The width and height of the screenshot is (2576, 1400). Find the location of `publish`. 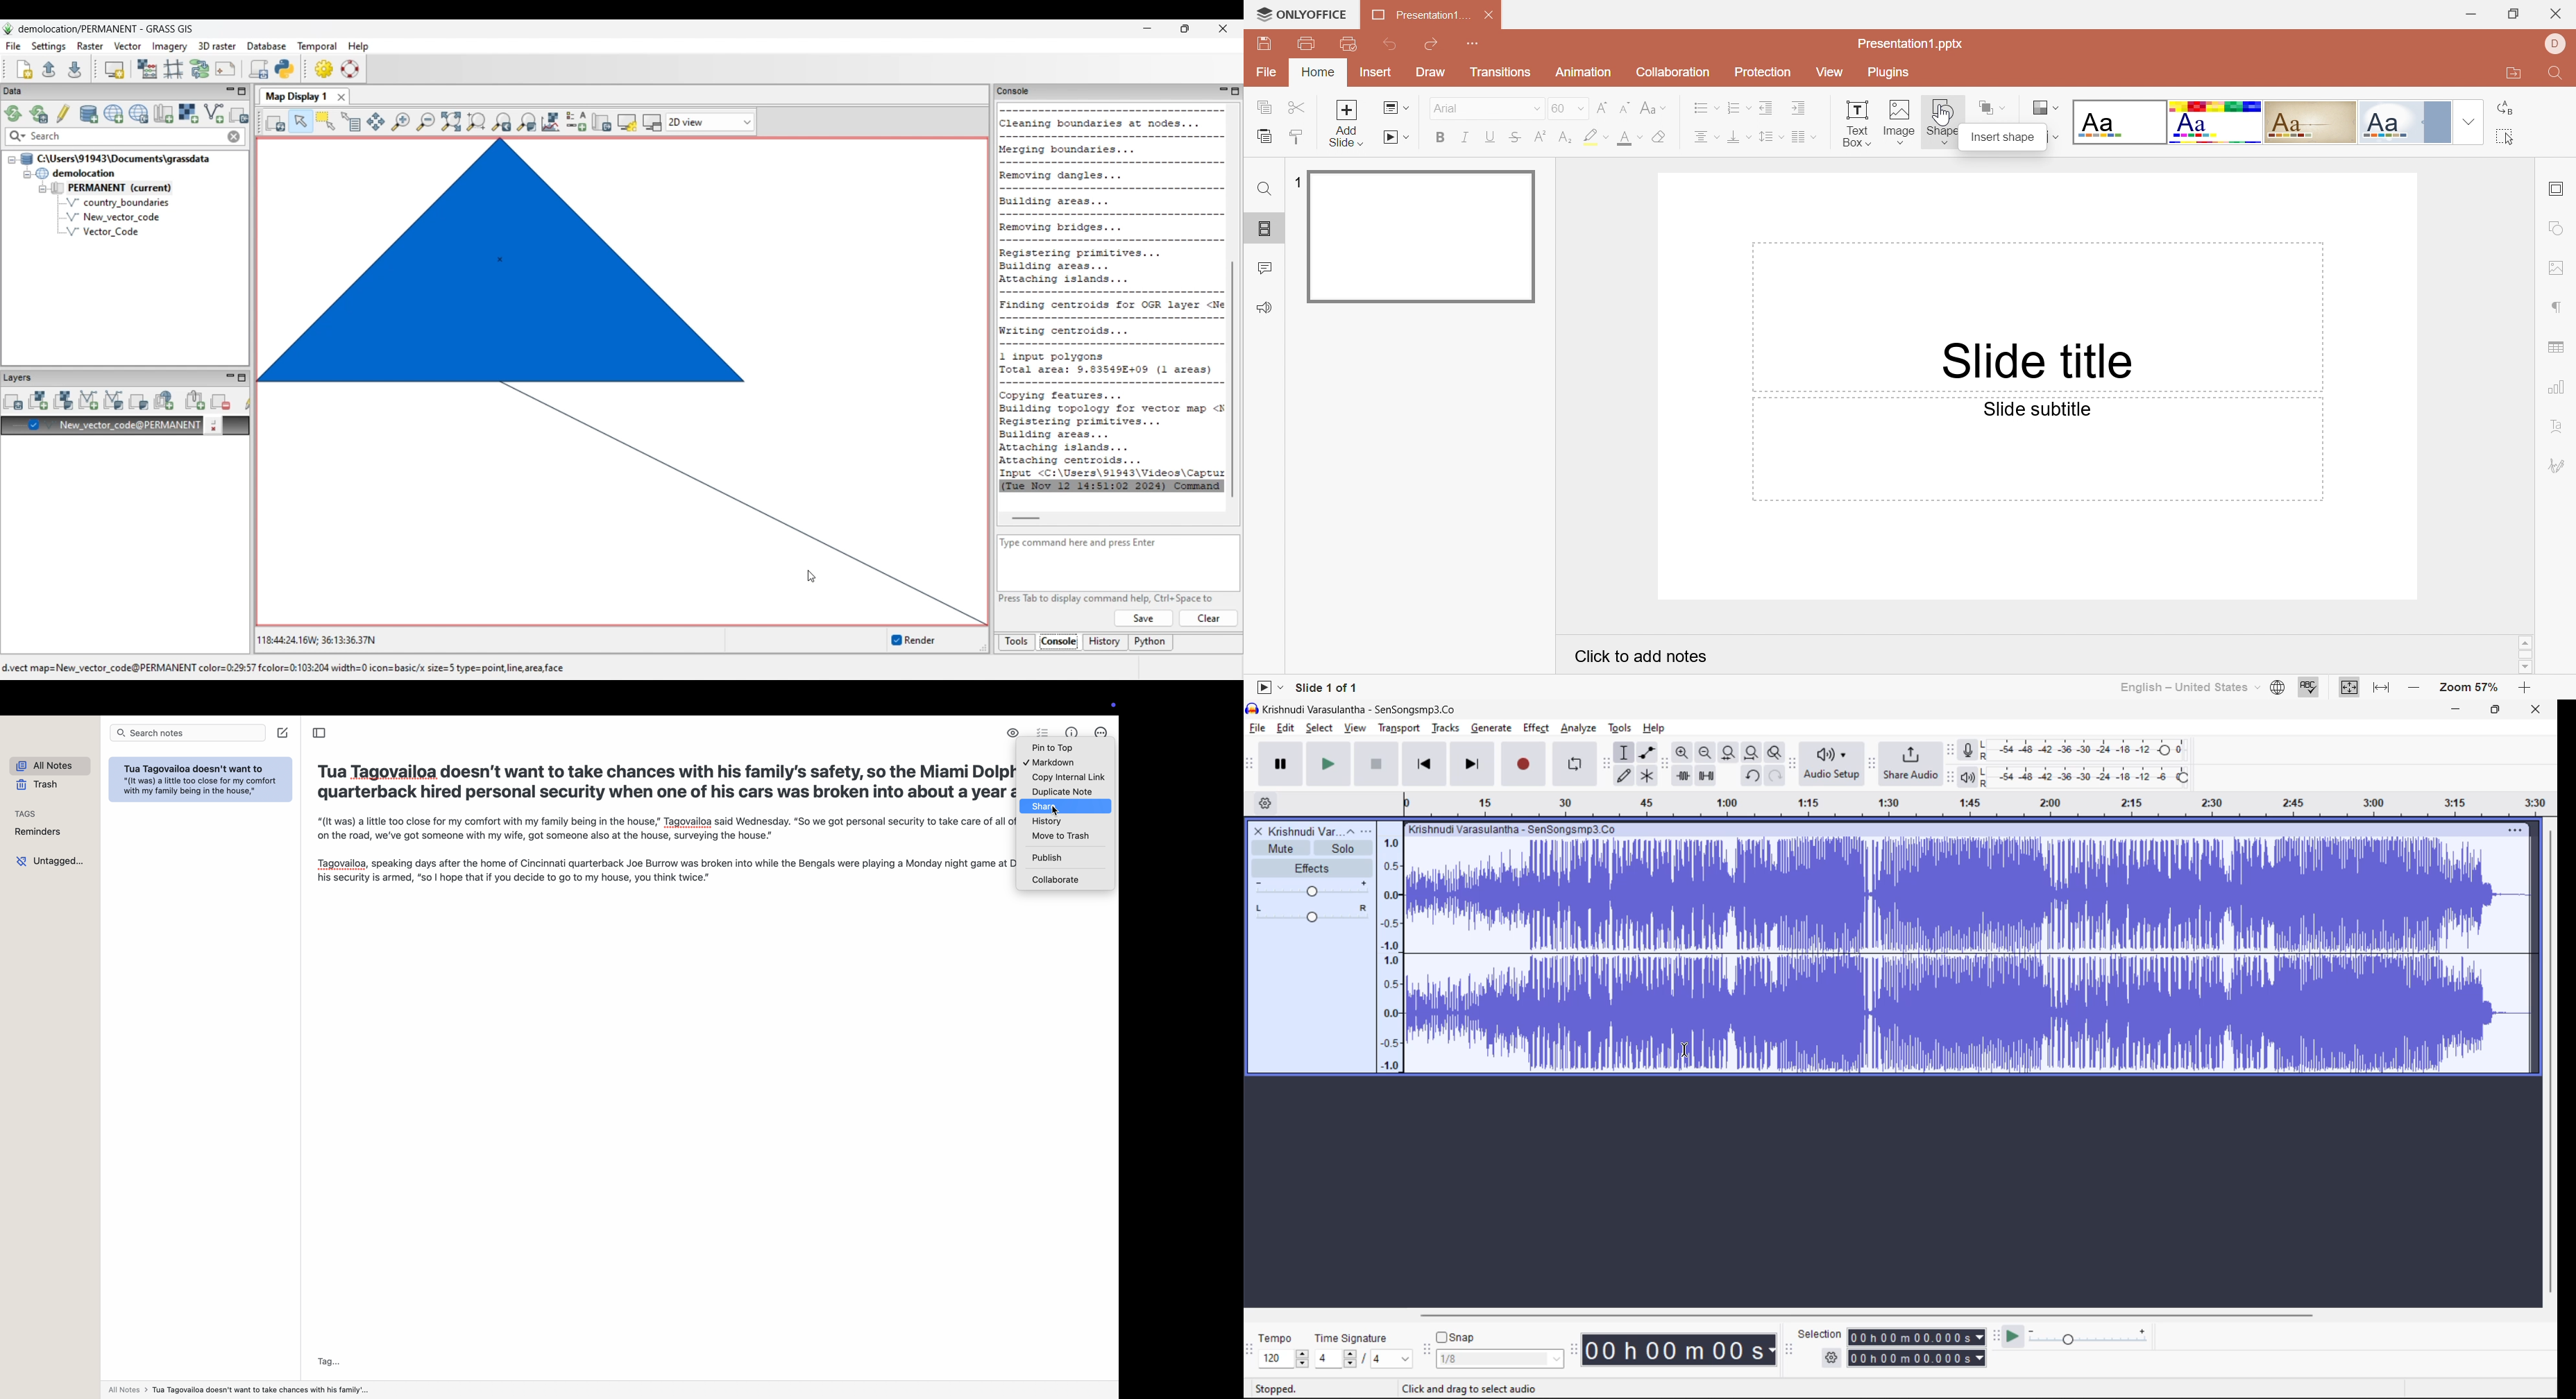

publish is located at coordinates (1050, 857).